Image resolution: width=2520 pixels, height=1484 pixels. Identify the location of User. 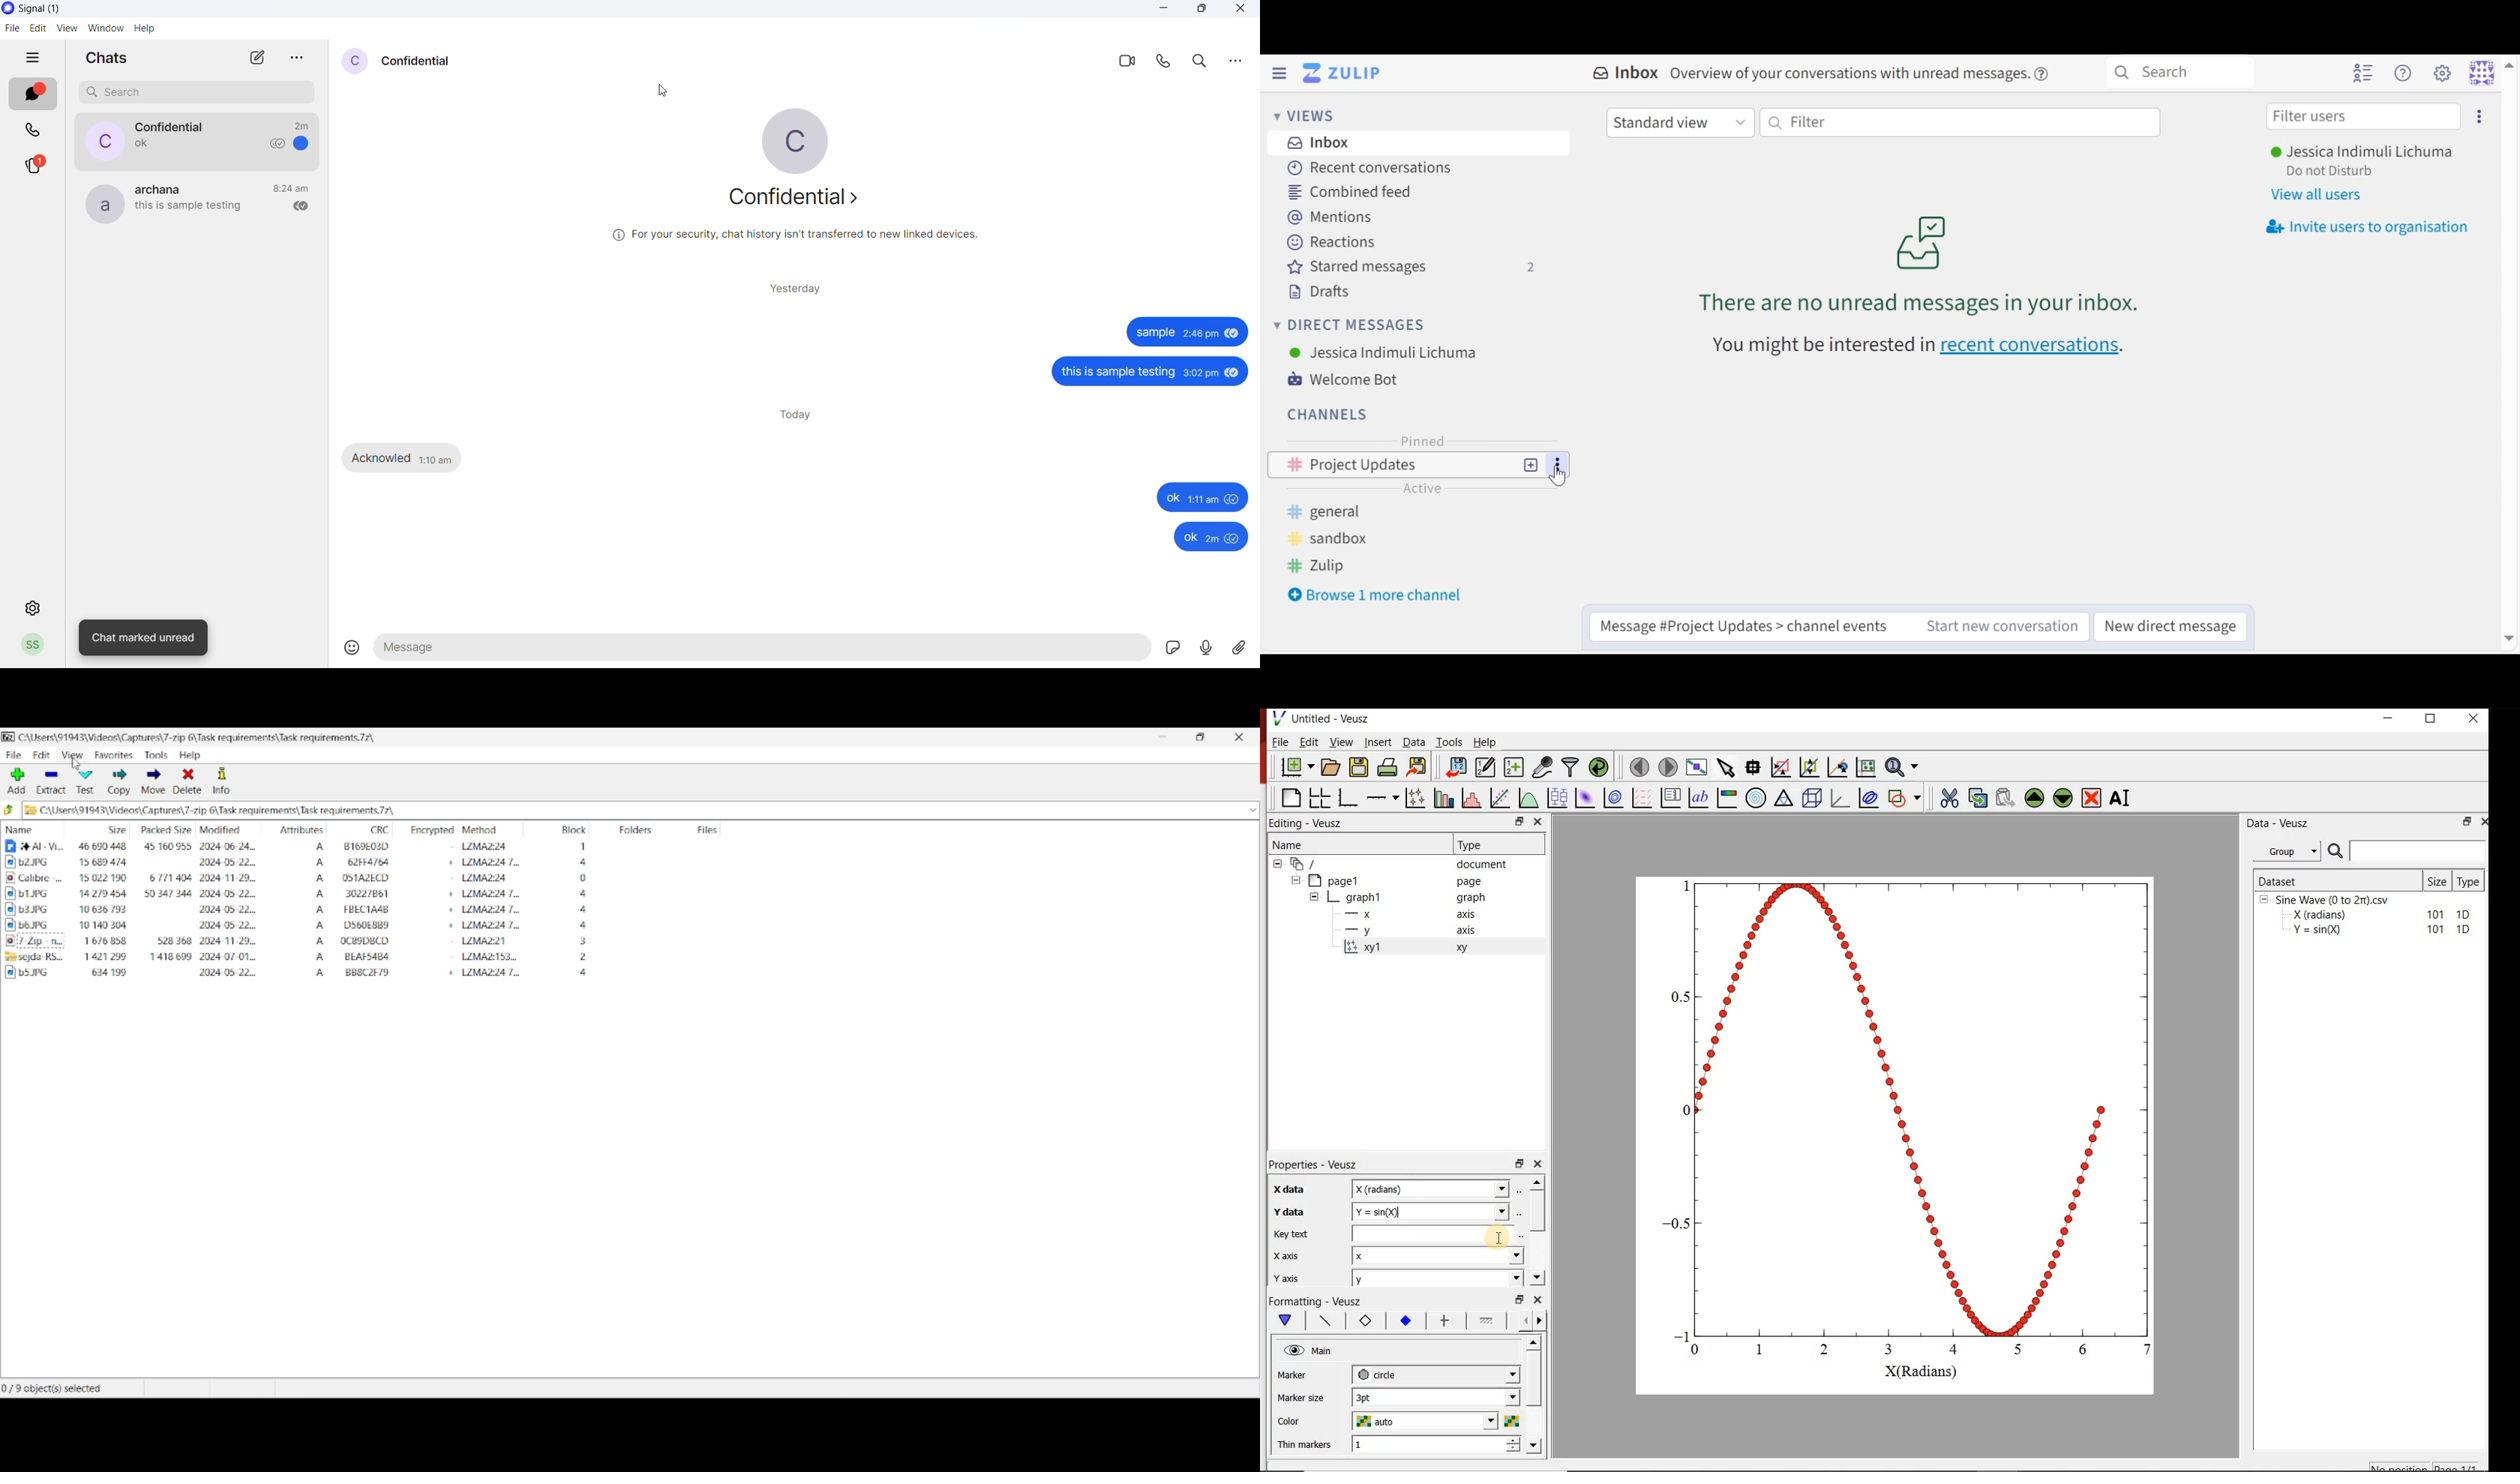
(2361, 152).